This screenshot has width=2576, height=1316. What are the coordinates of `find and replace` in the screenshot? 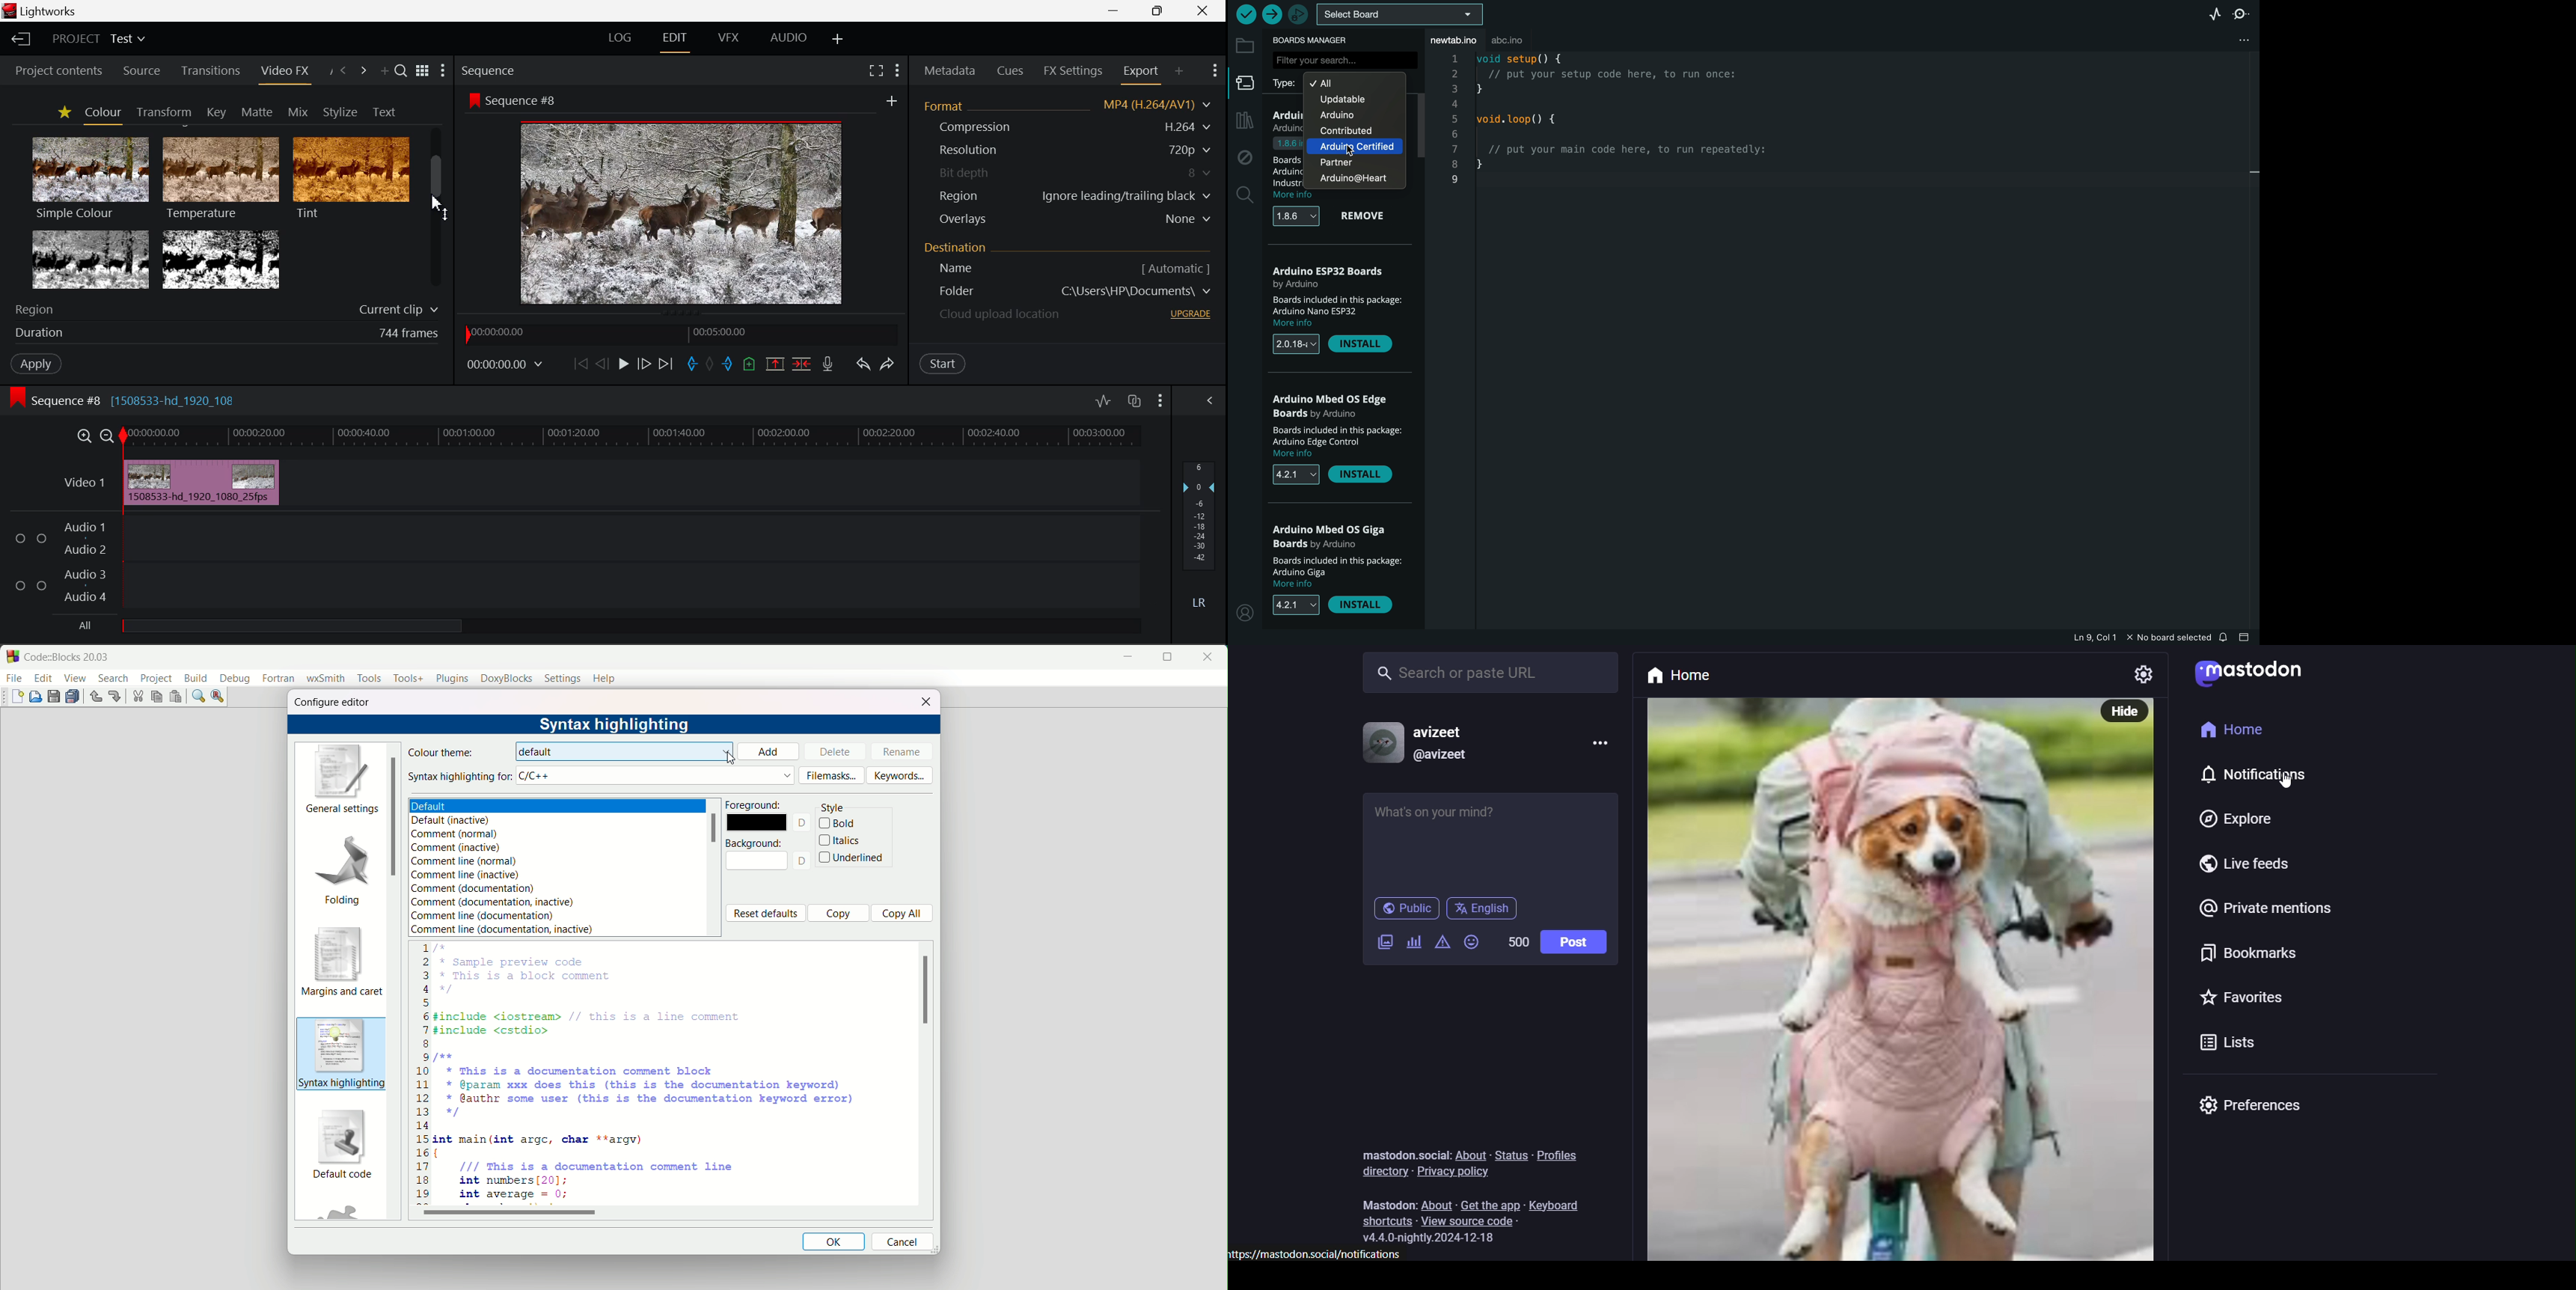 It's located at (218, 697).